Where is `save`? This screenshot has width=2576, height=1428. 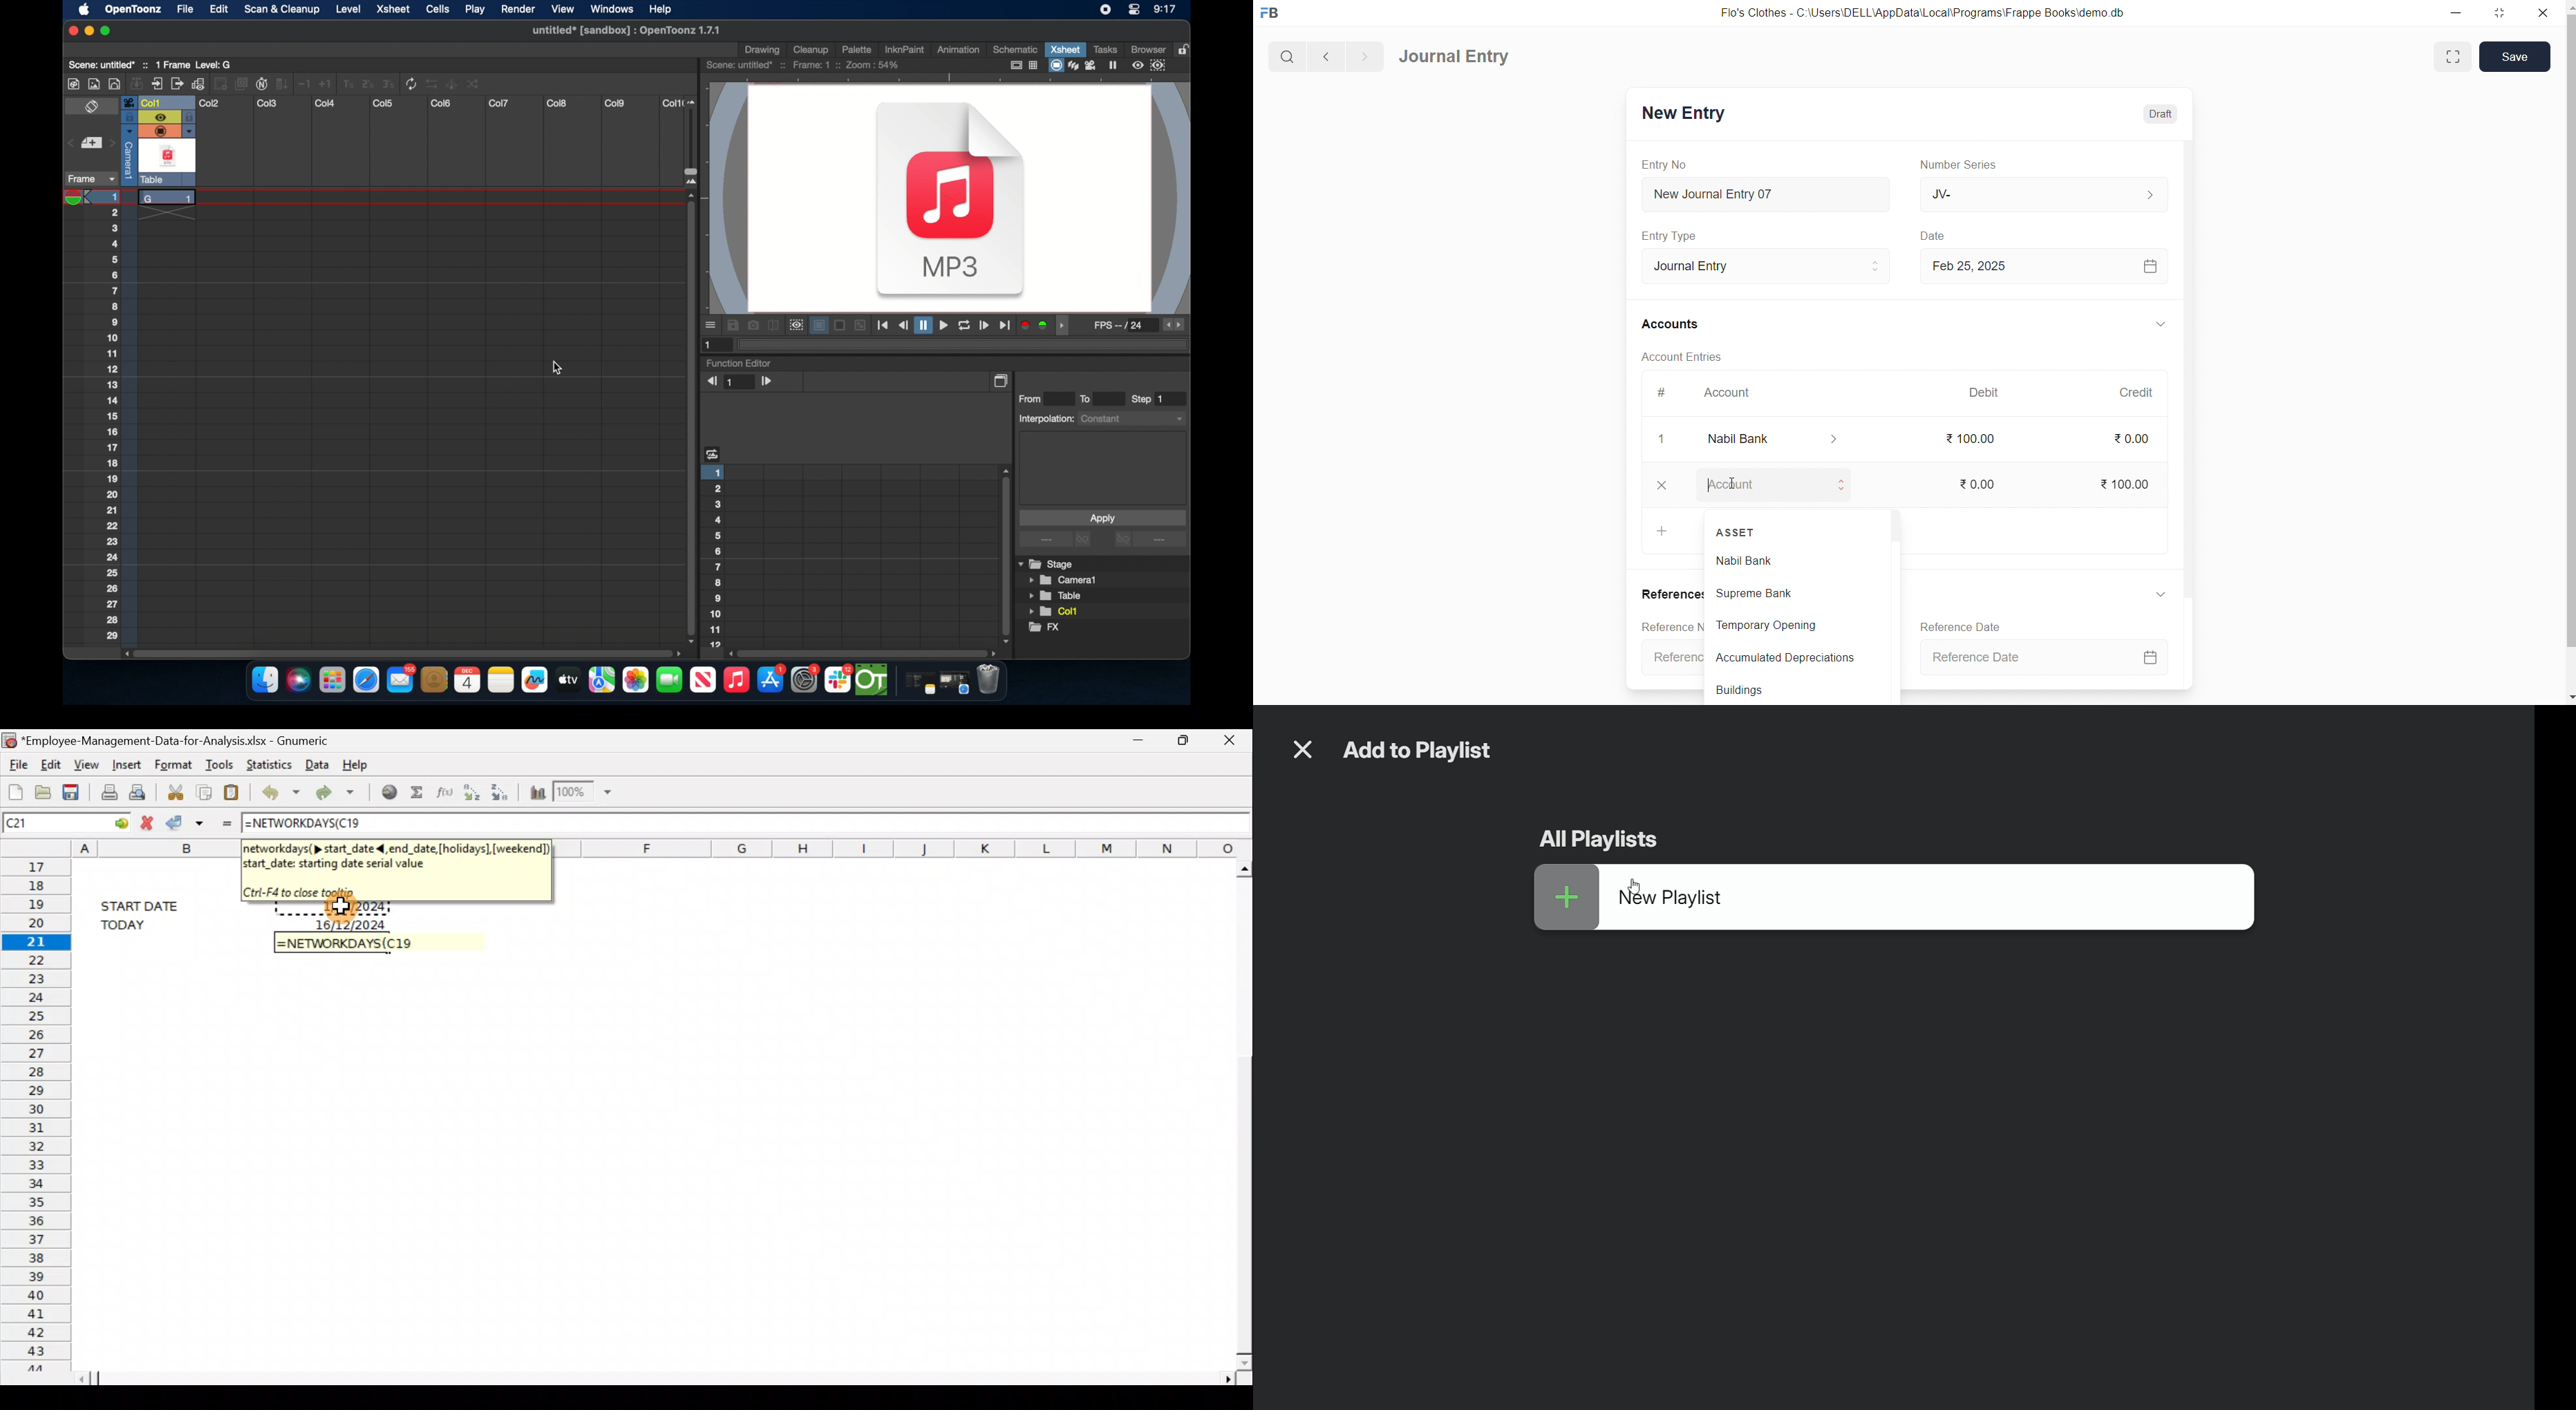 save is located at coordinates (733, 325).